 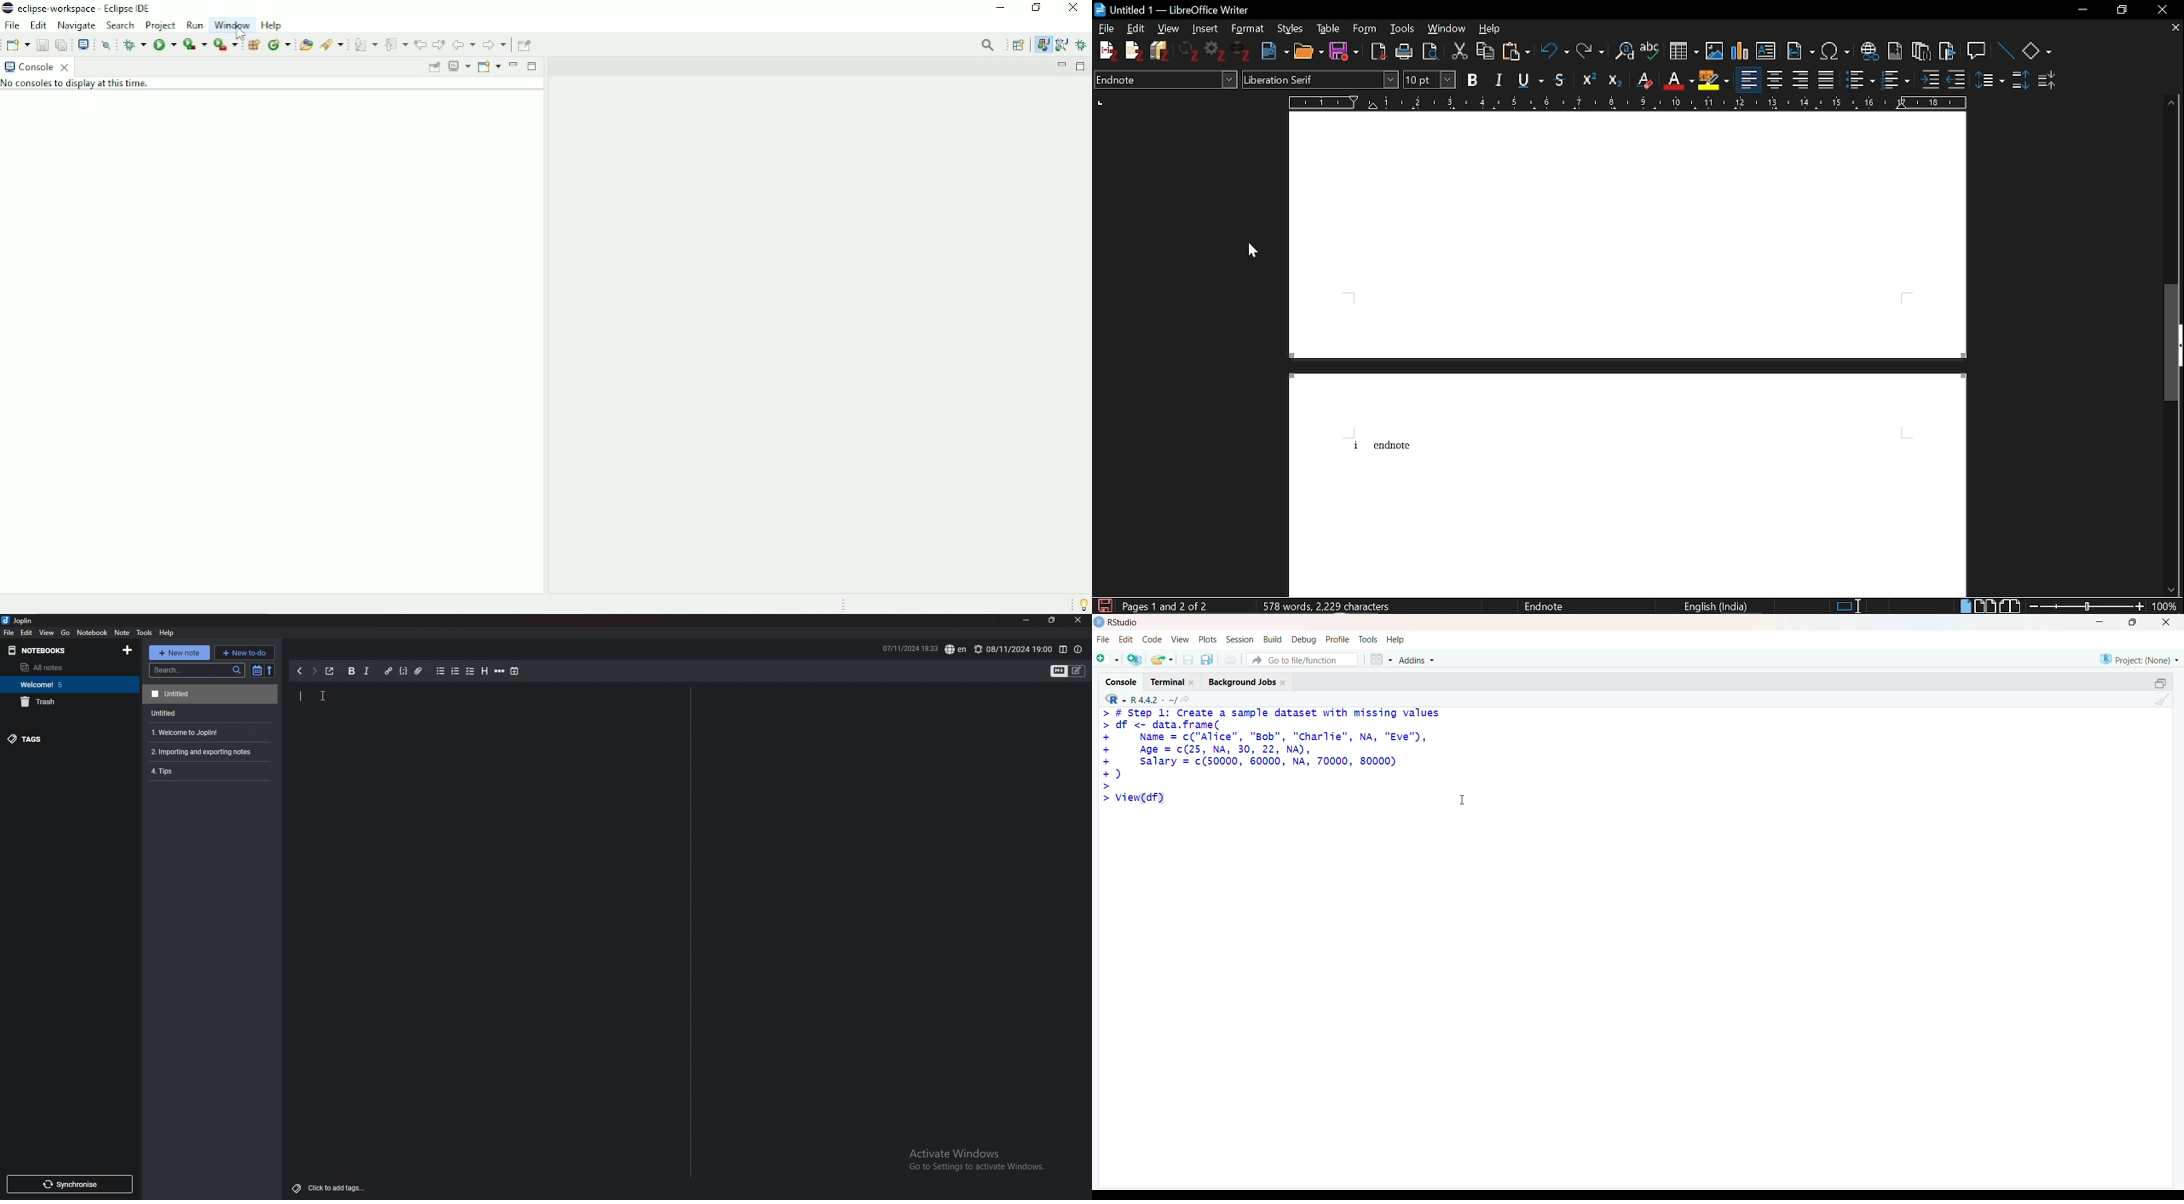 What do you see at coordinates (909, 648) in the screenshot?
I see `07/11/2024 1833` at bounding box center [909, 648].